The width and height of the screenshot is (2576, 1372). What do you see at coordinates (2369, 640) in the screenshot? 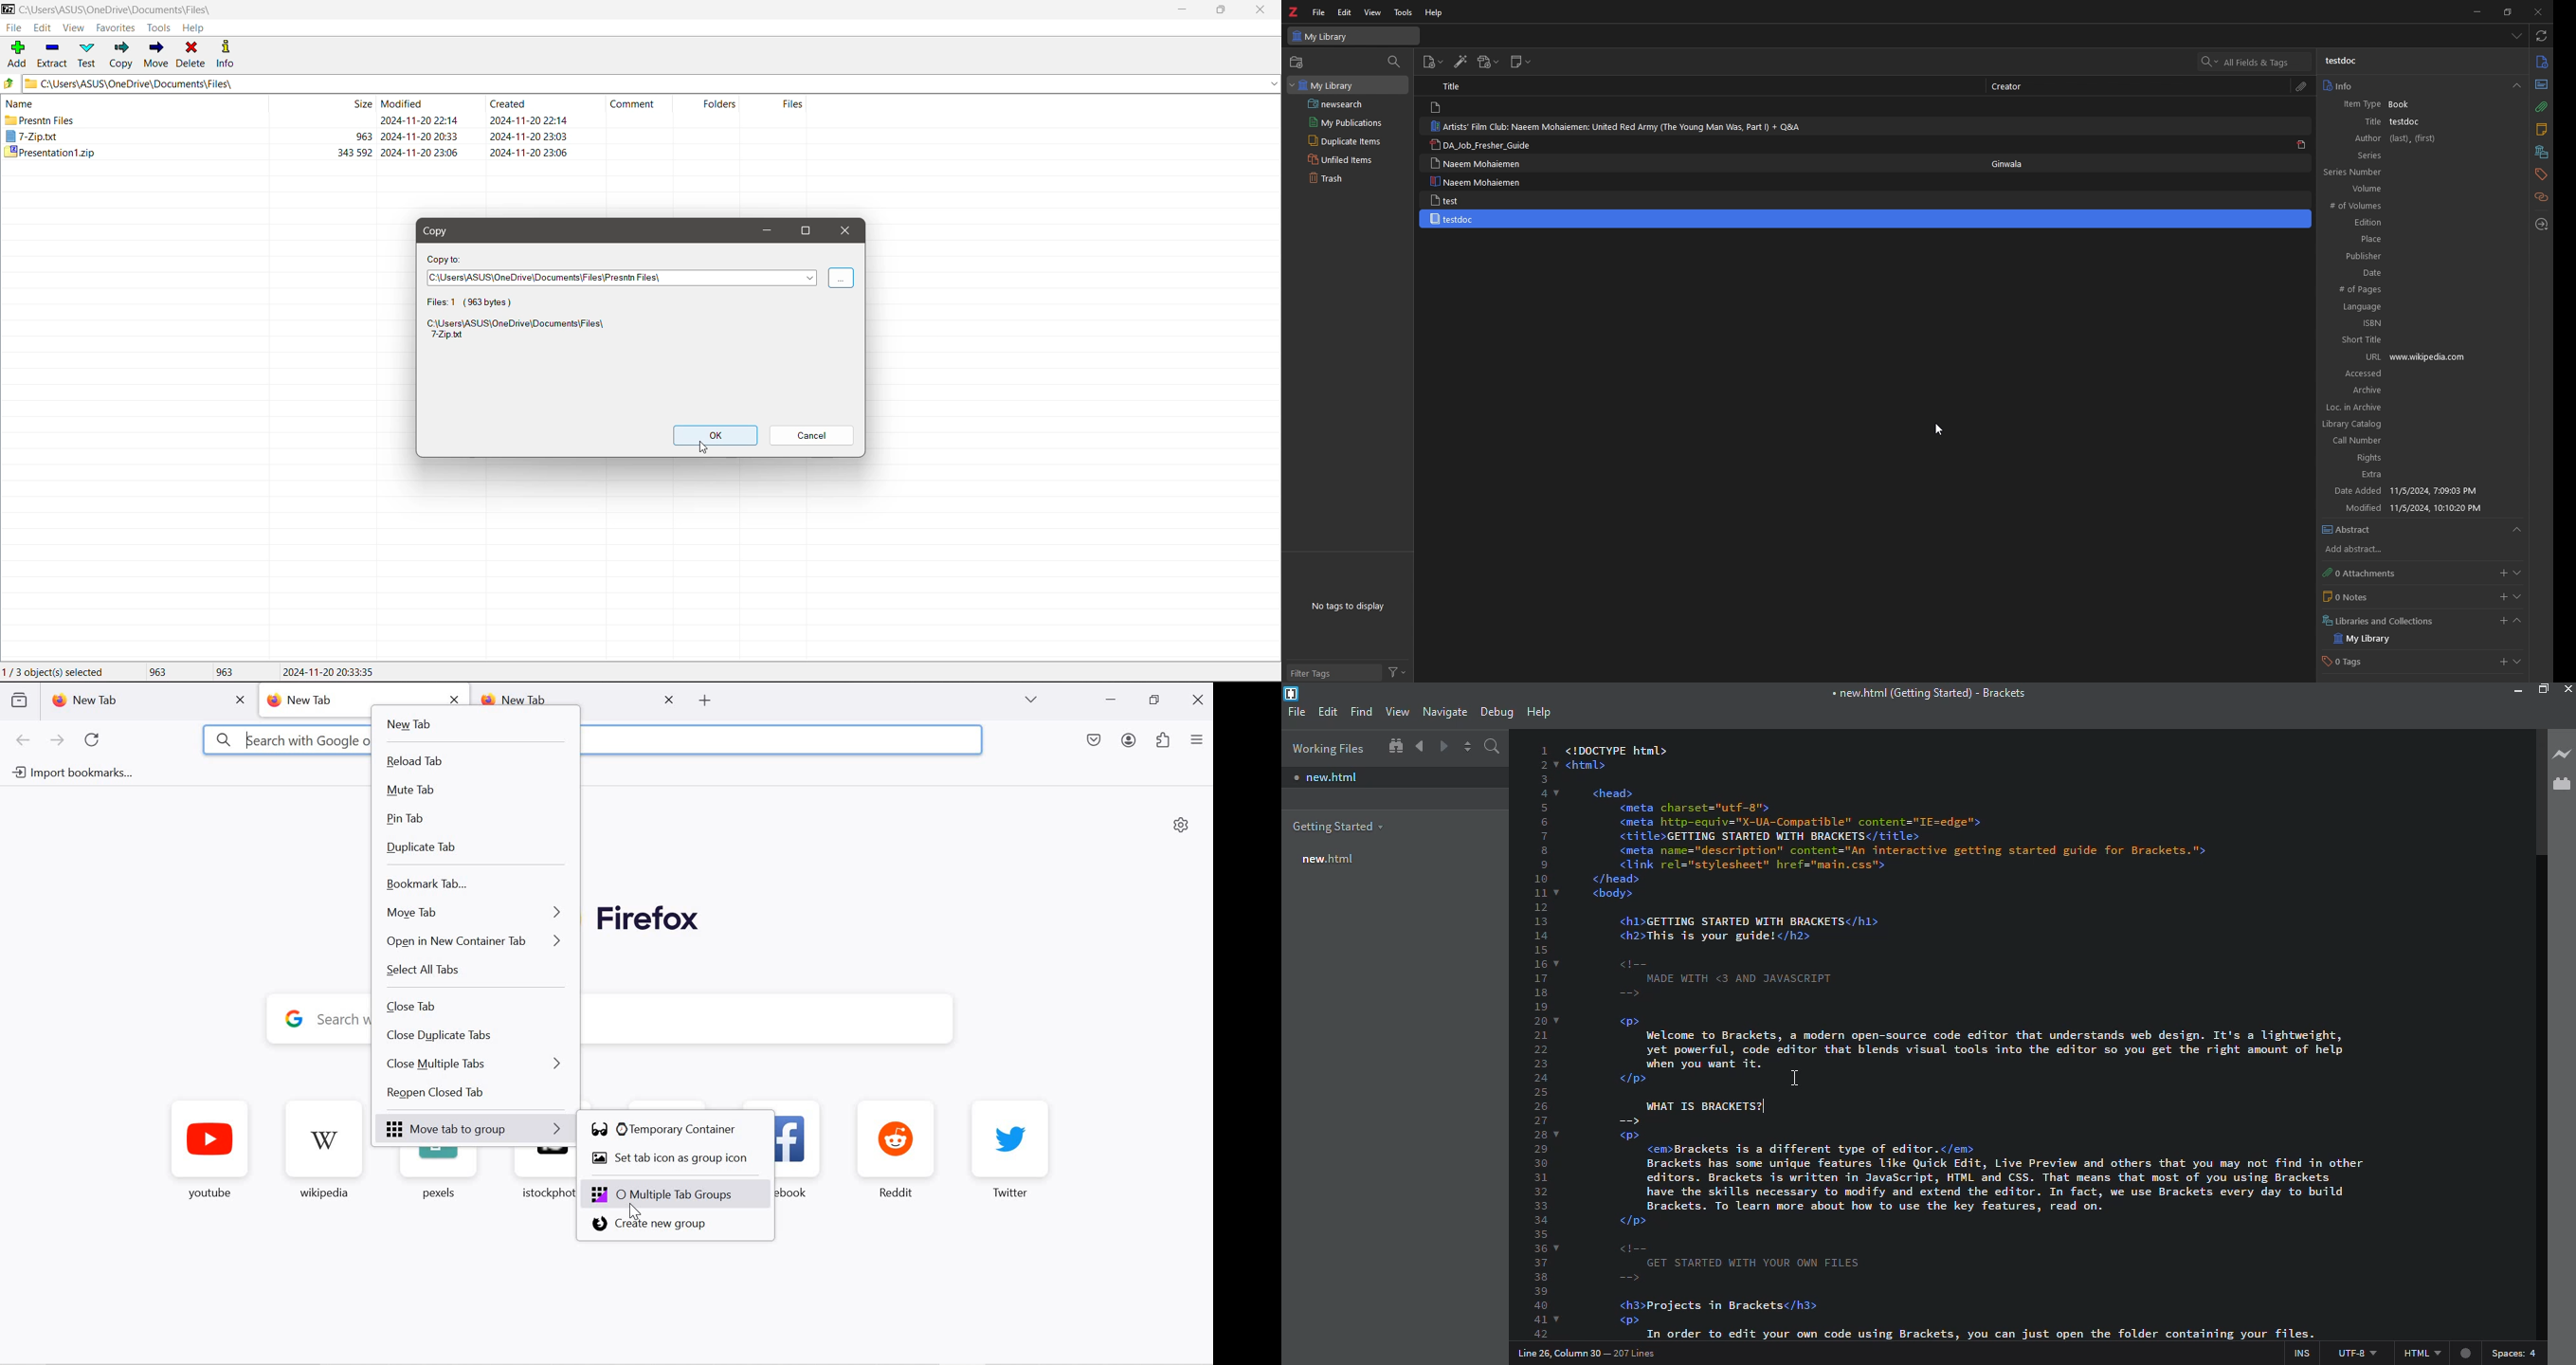
I see `my library` at bounding box center [2369, 640].